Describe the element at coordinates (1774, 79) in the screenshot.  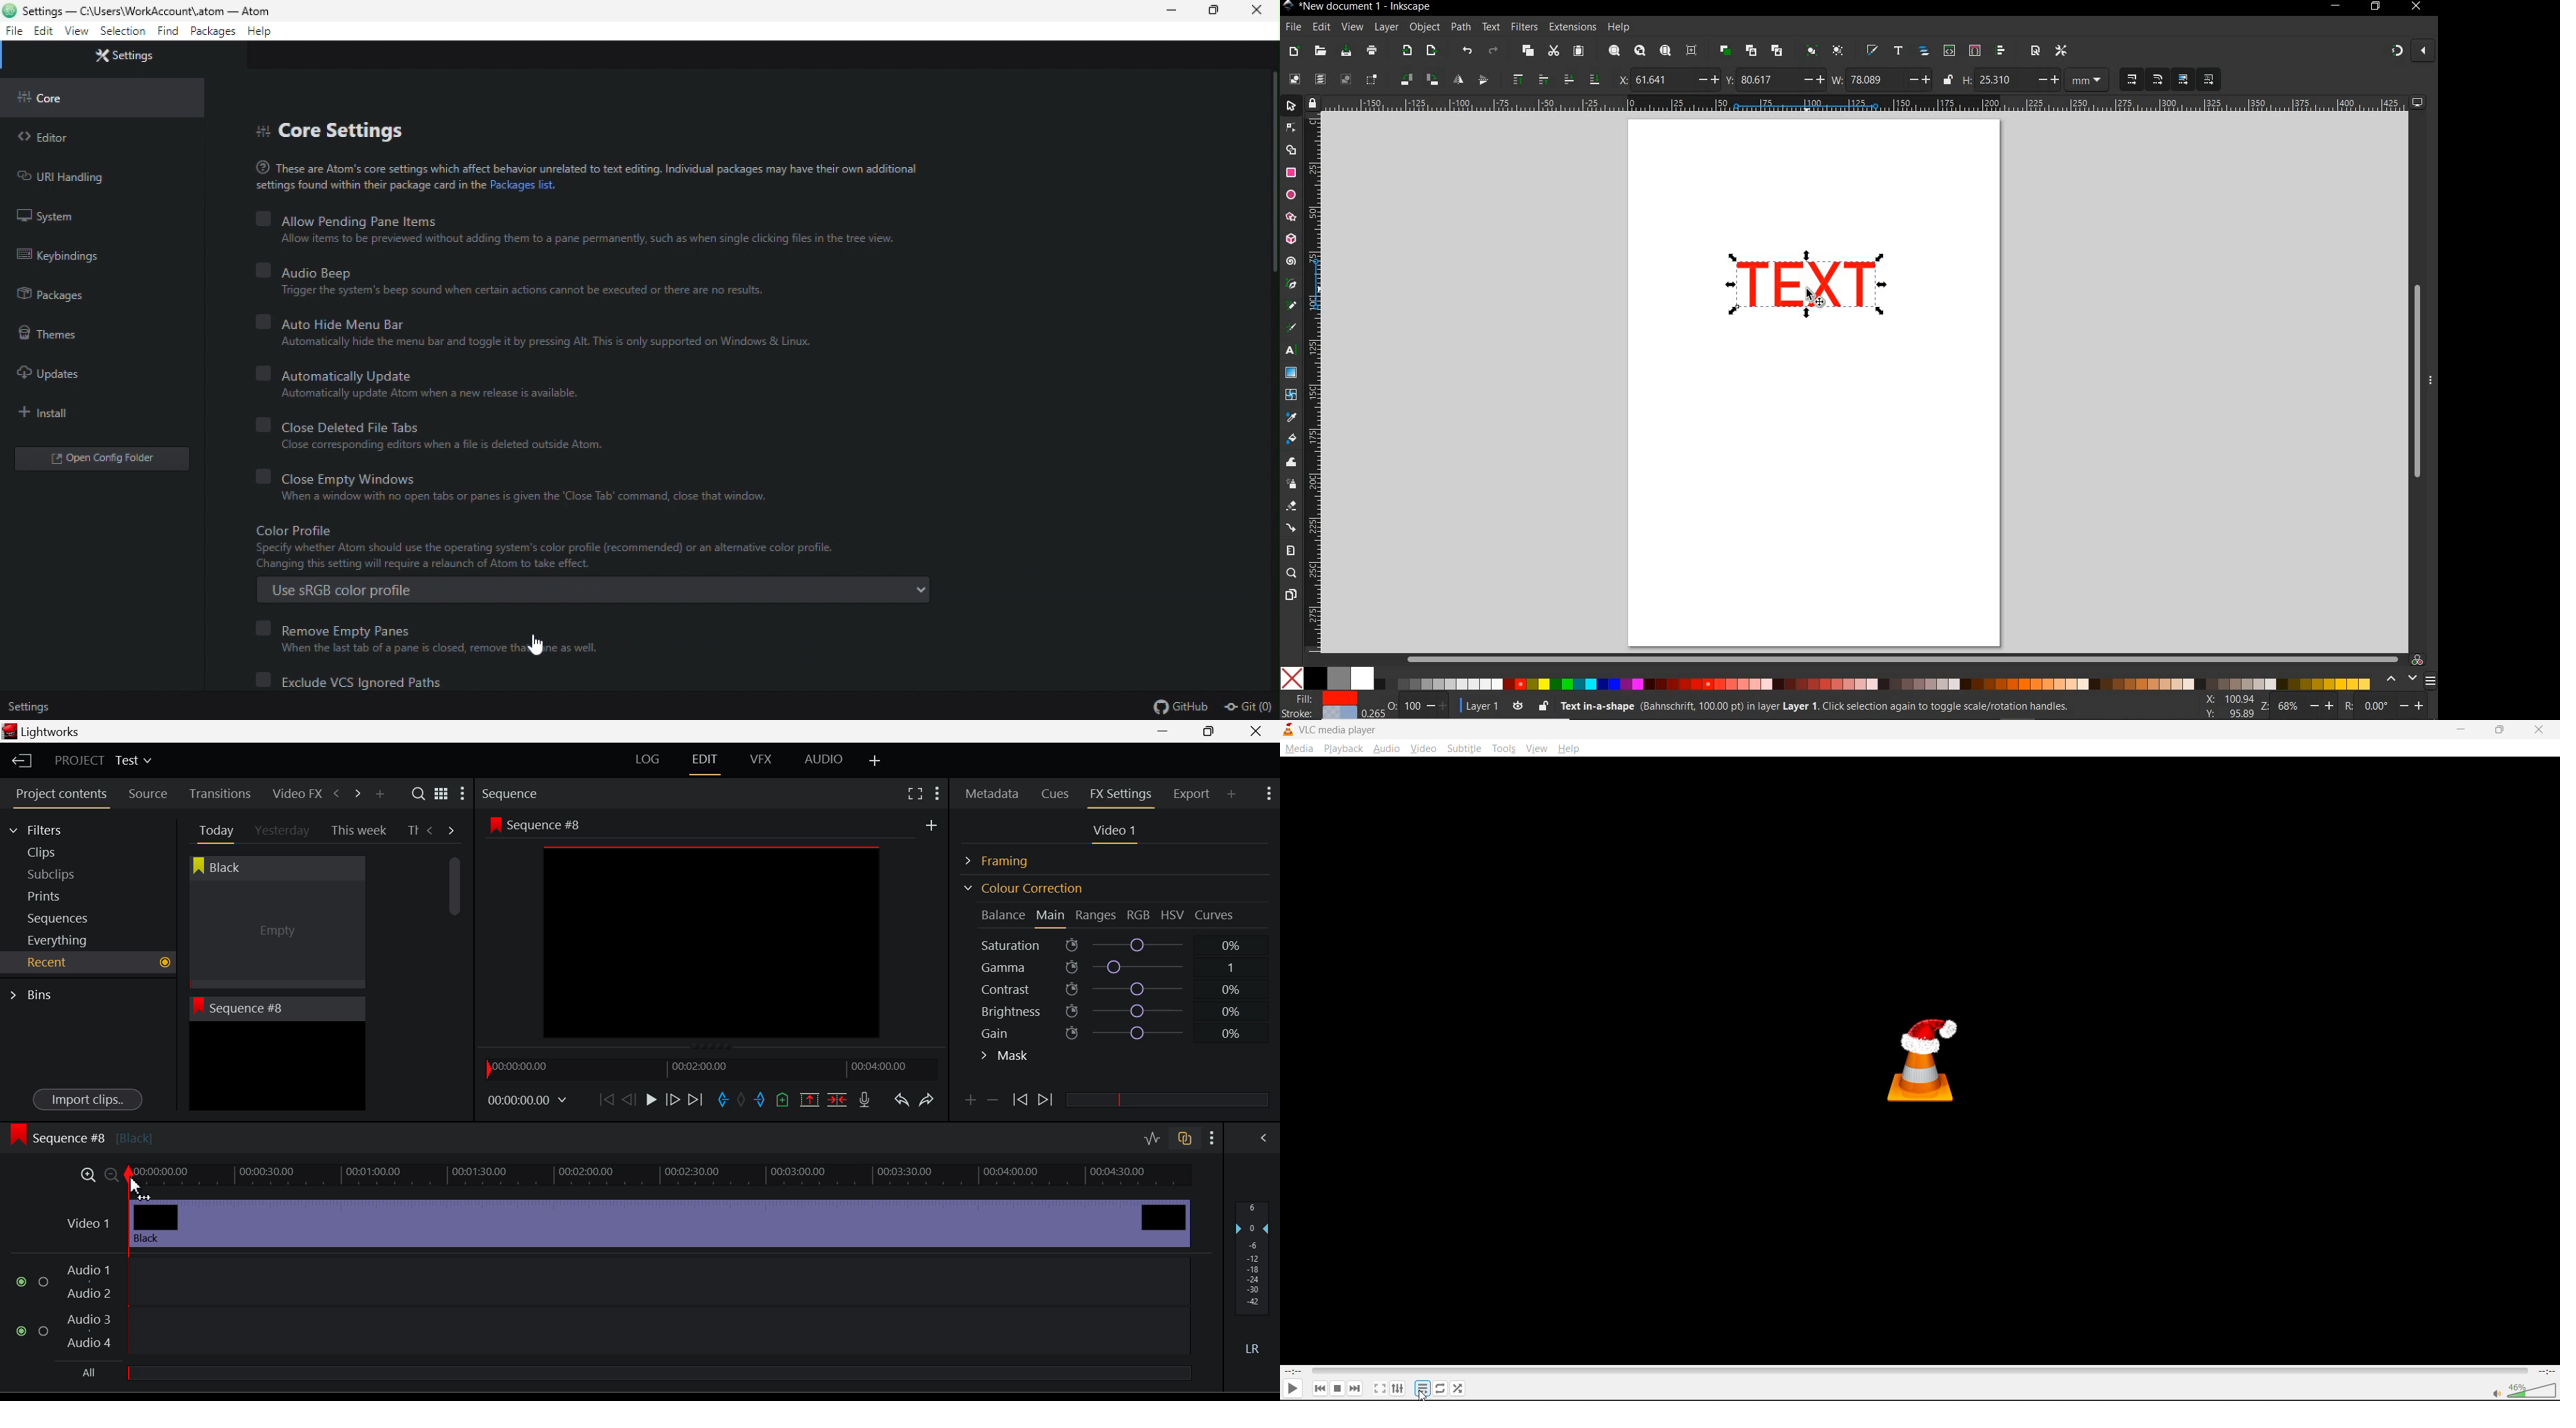
I see `vertical coordinate of selection` at that location.